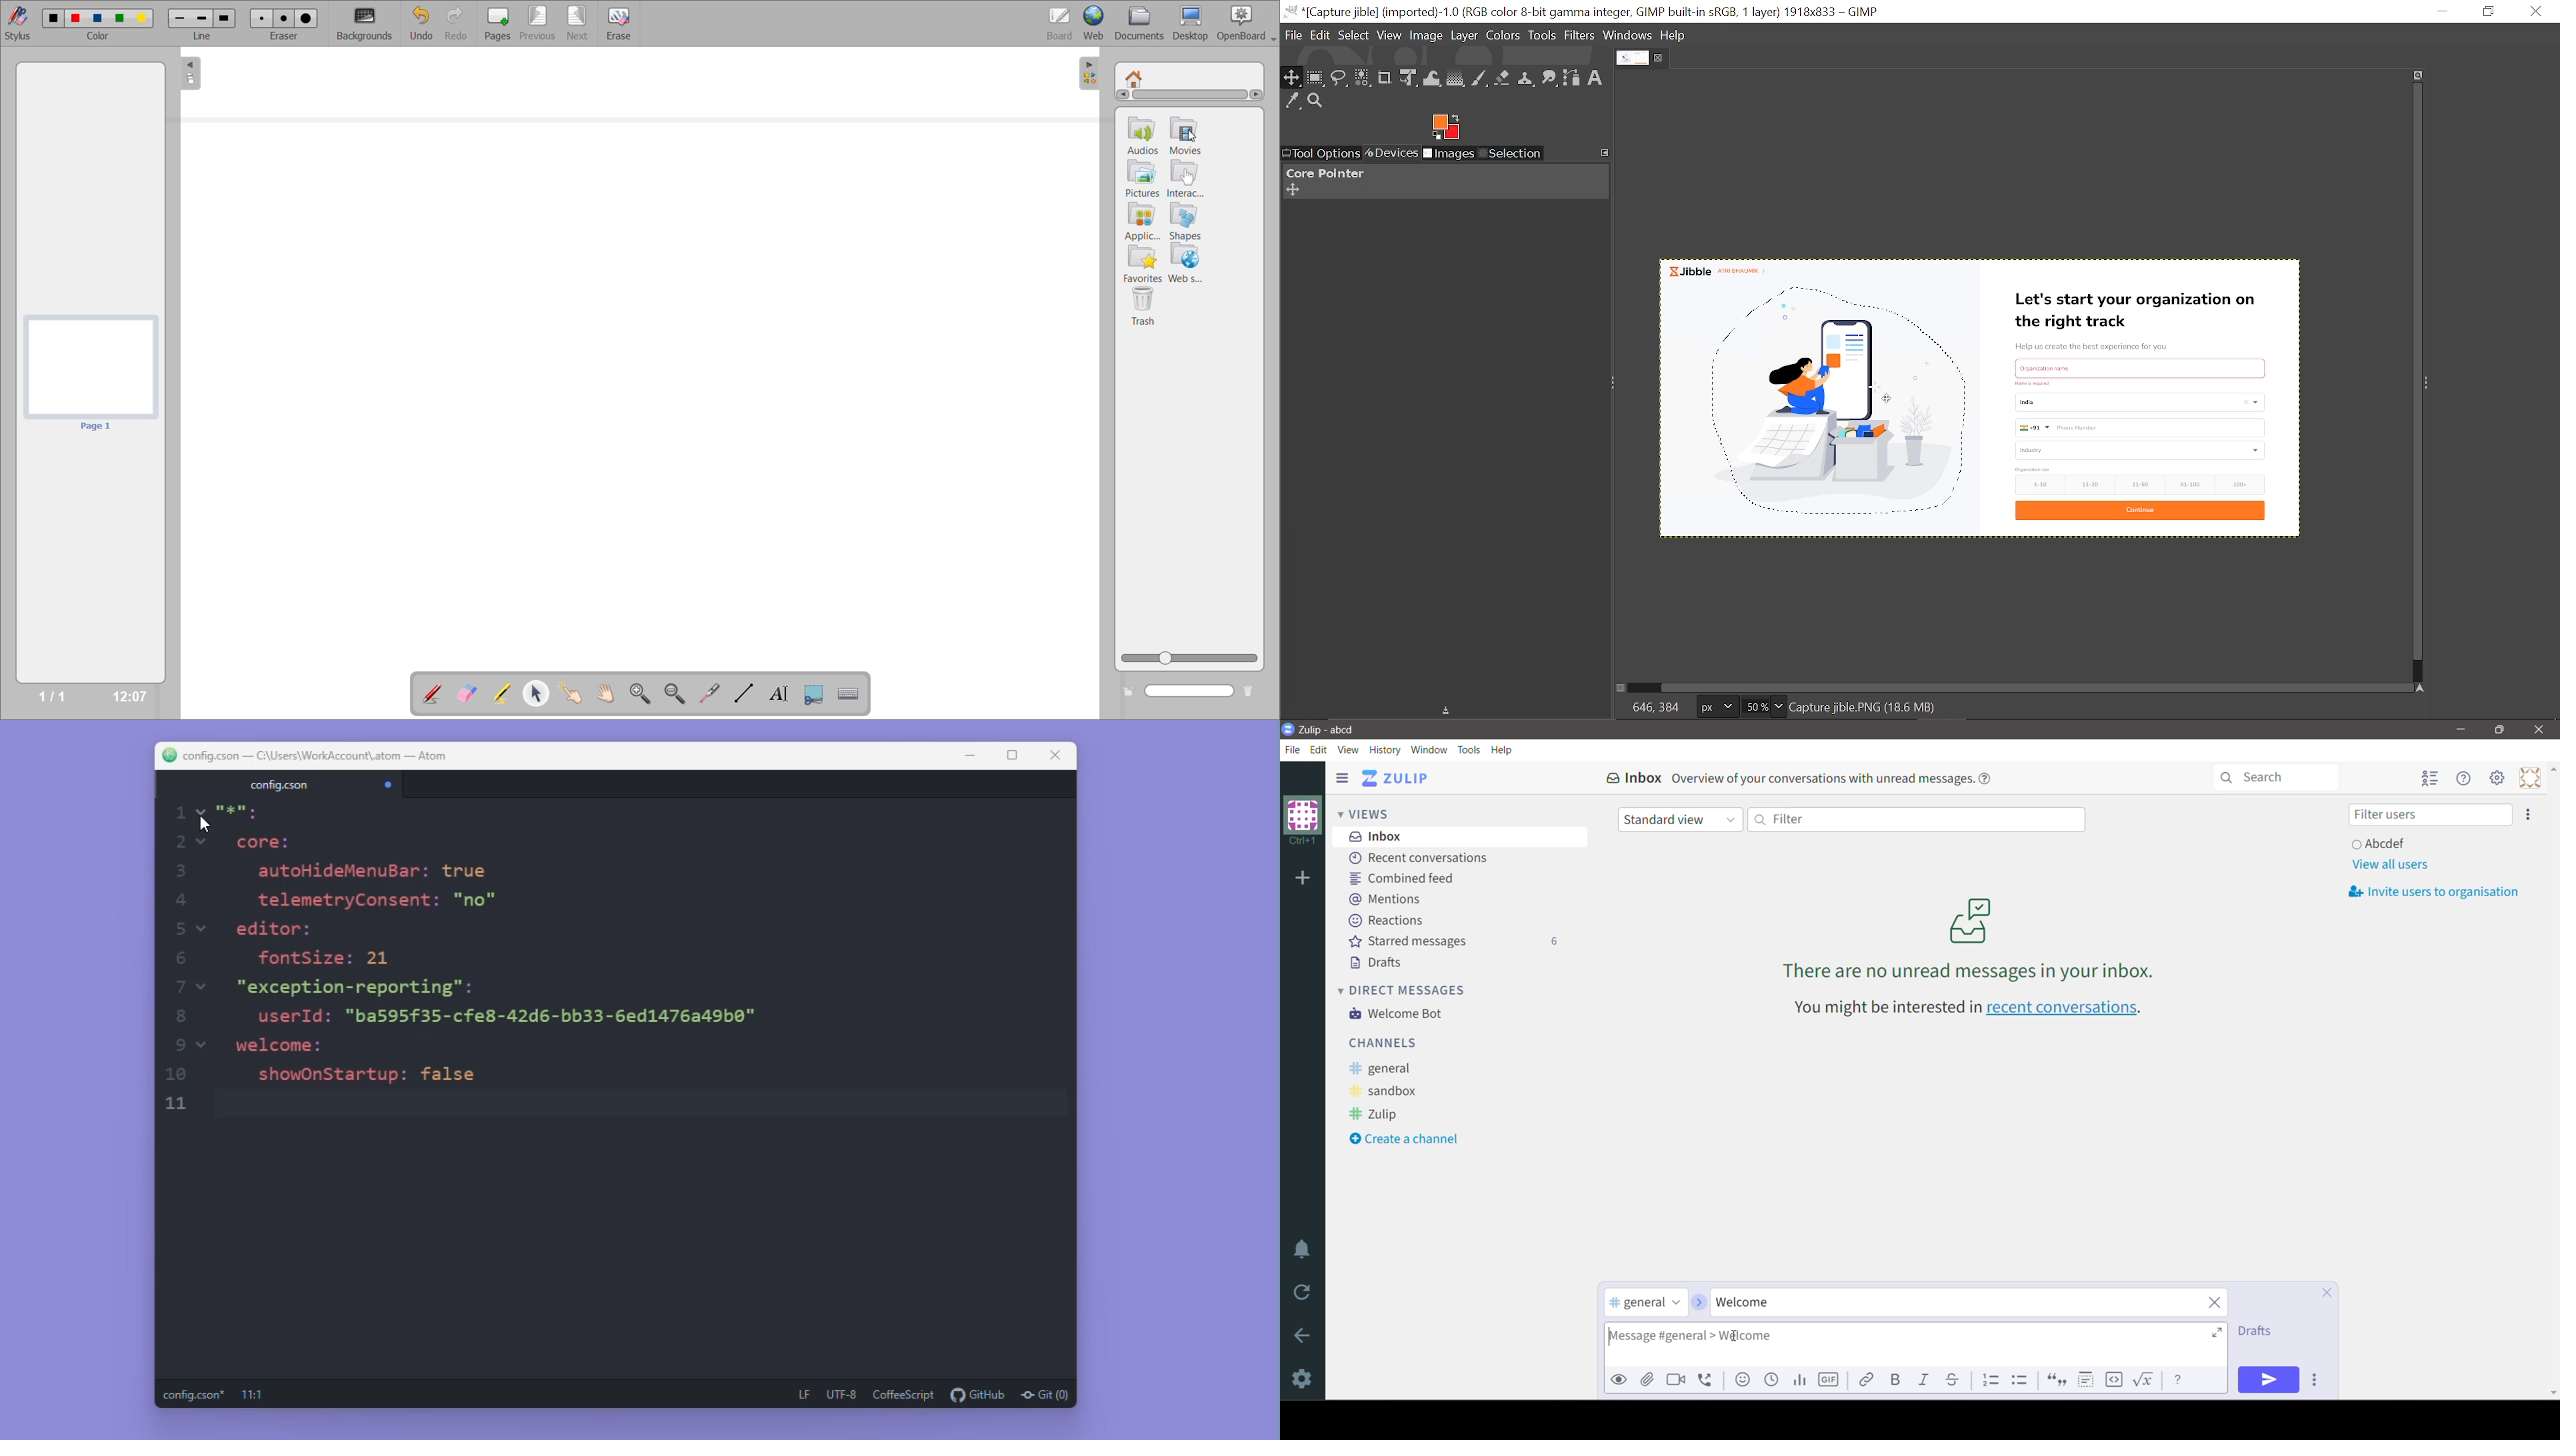 This screenshot has width=2576, height=1456. Describe the element at coordinates (1293, 102) in the screenshot. I see `Color picker tool` at that location.